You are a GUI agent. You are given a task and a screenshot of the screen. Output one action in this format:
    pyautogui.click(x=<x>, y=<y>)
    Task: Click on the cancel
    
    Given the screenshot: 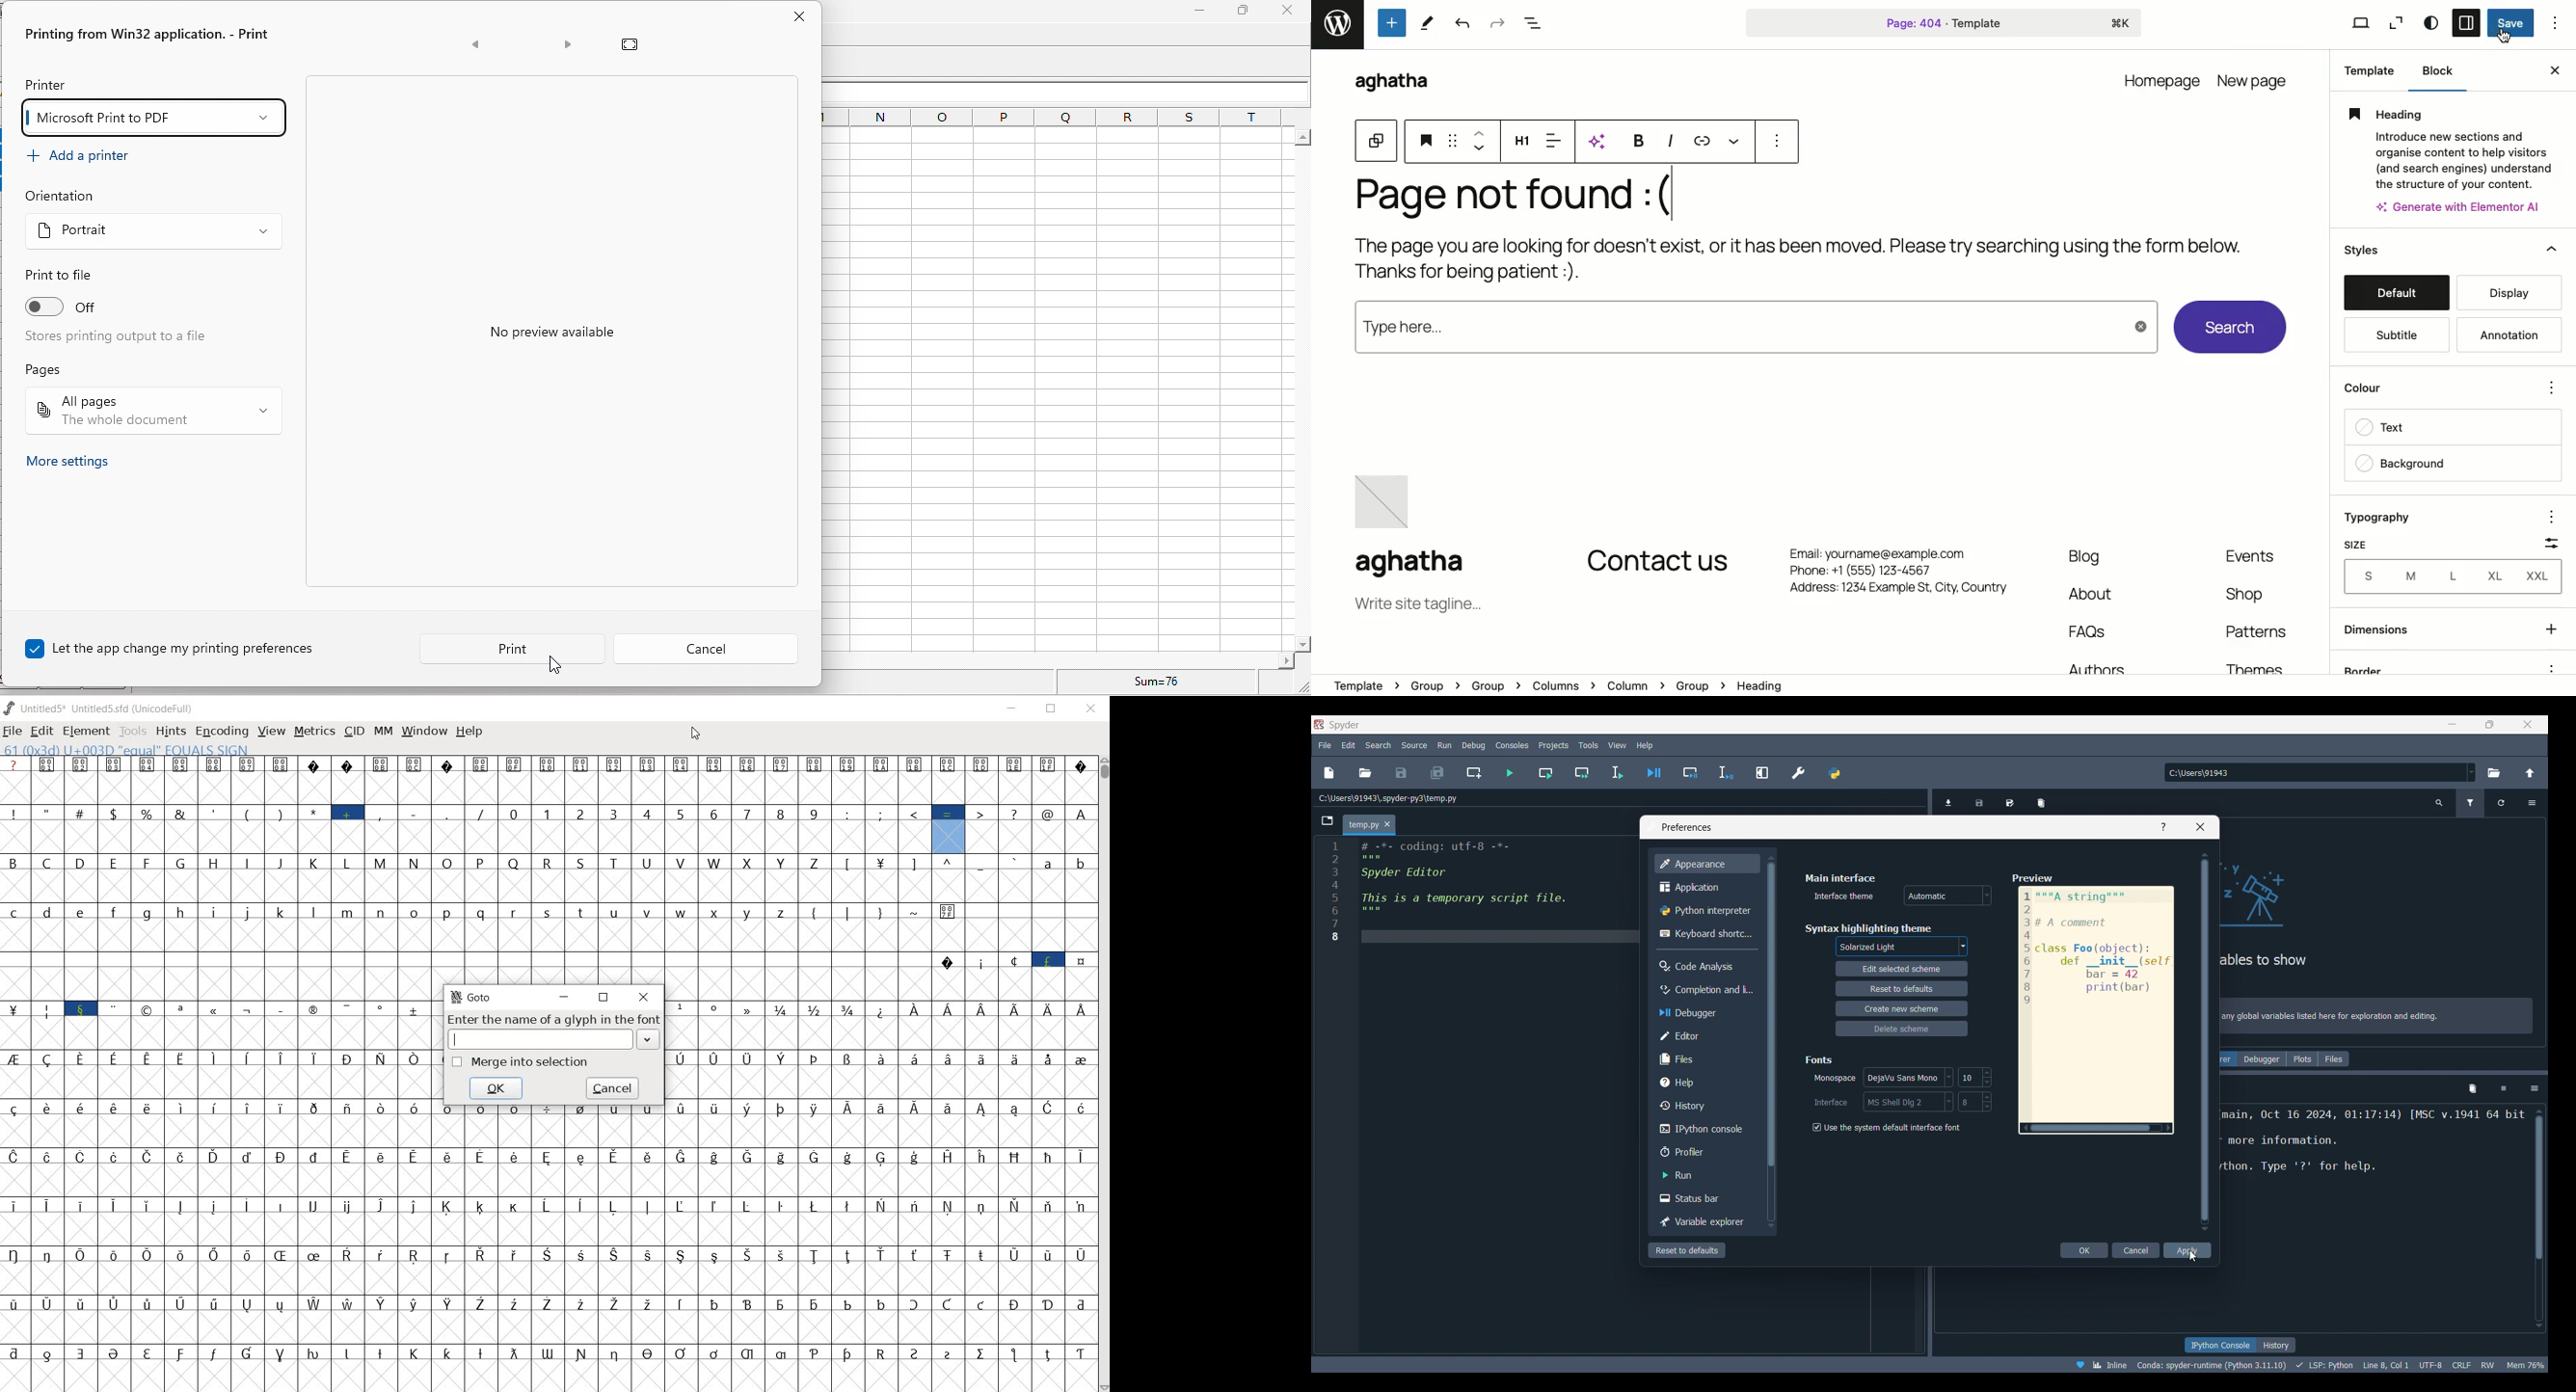 What is the action you would take?
    pyautogui.click(x=710, y=647)
    